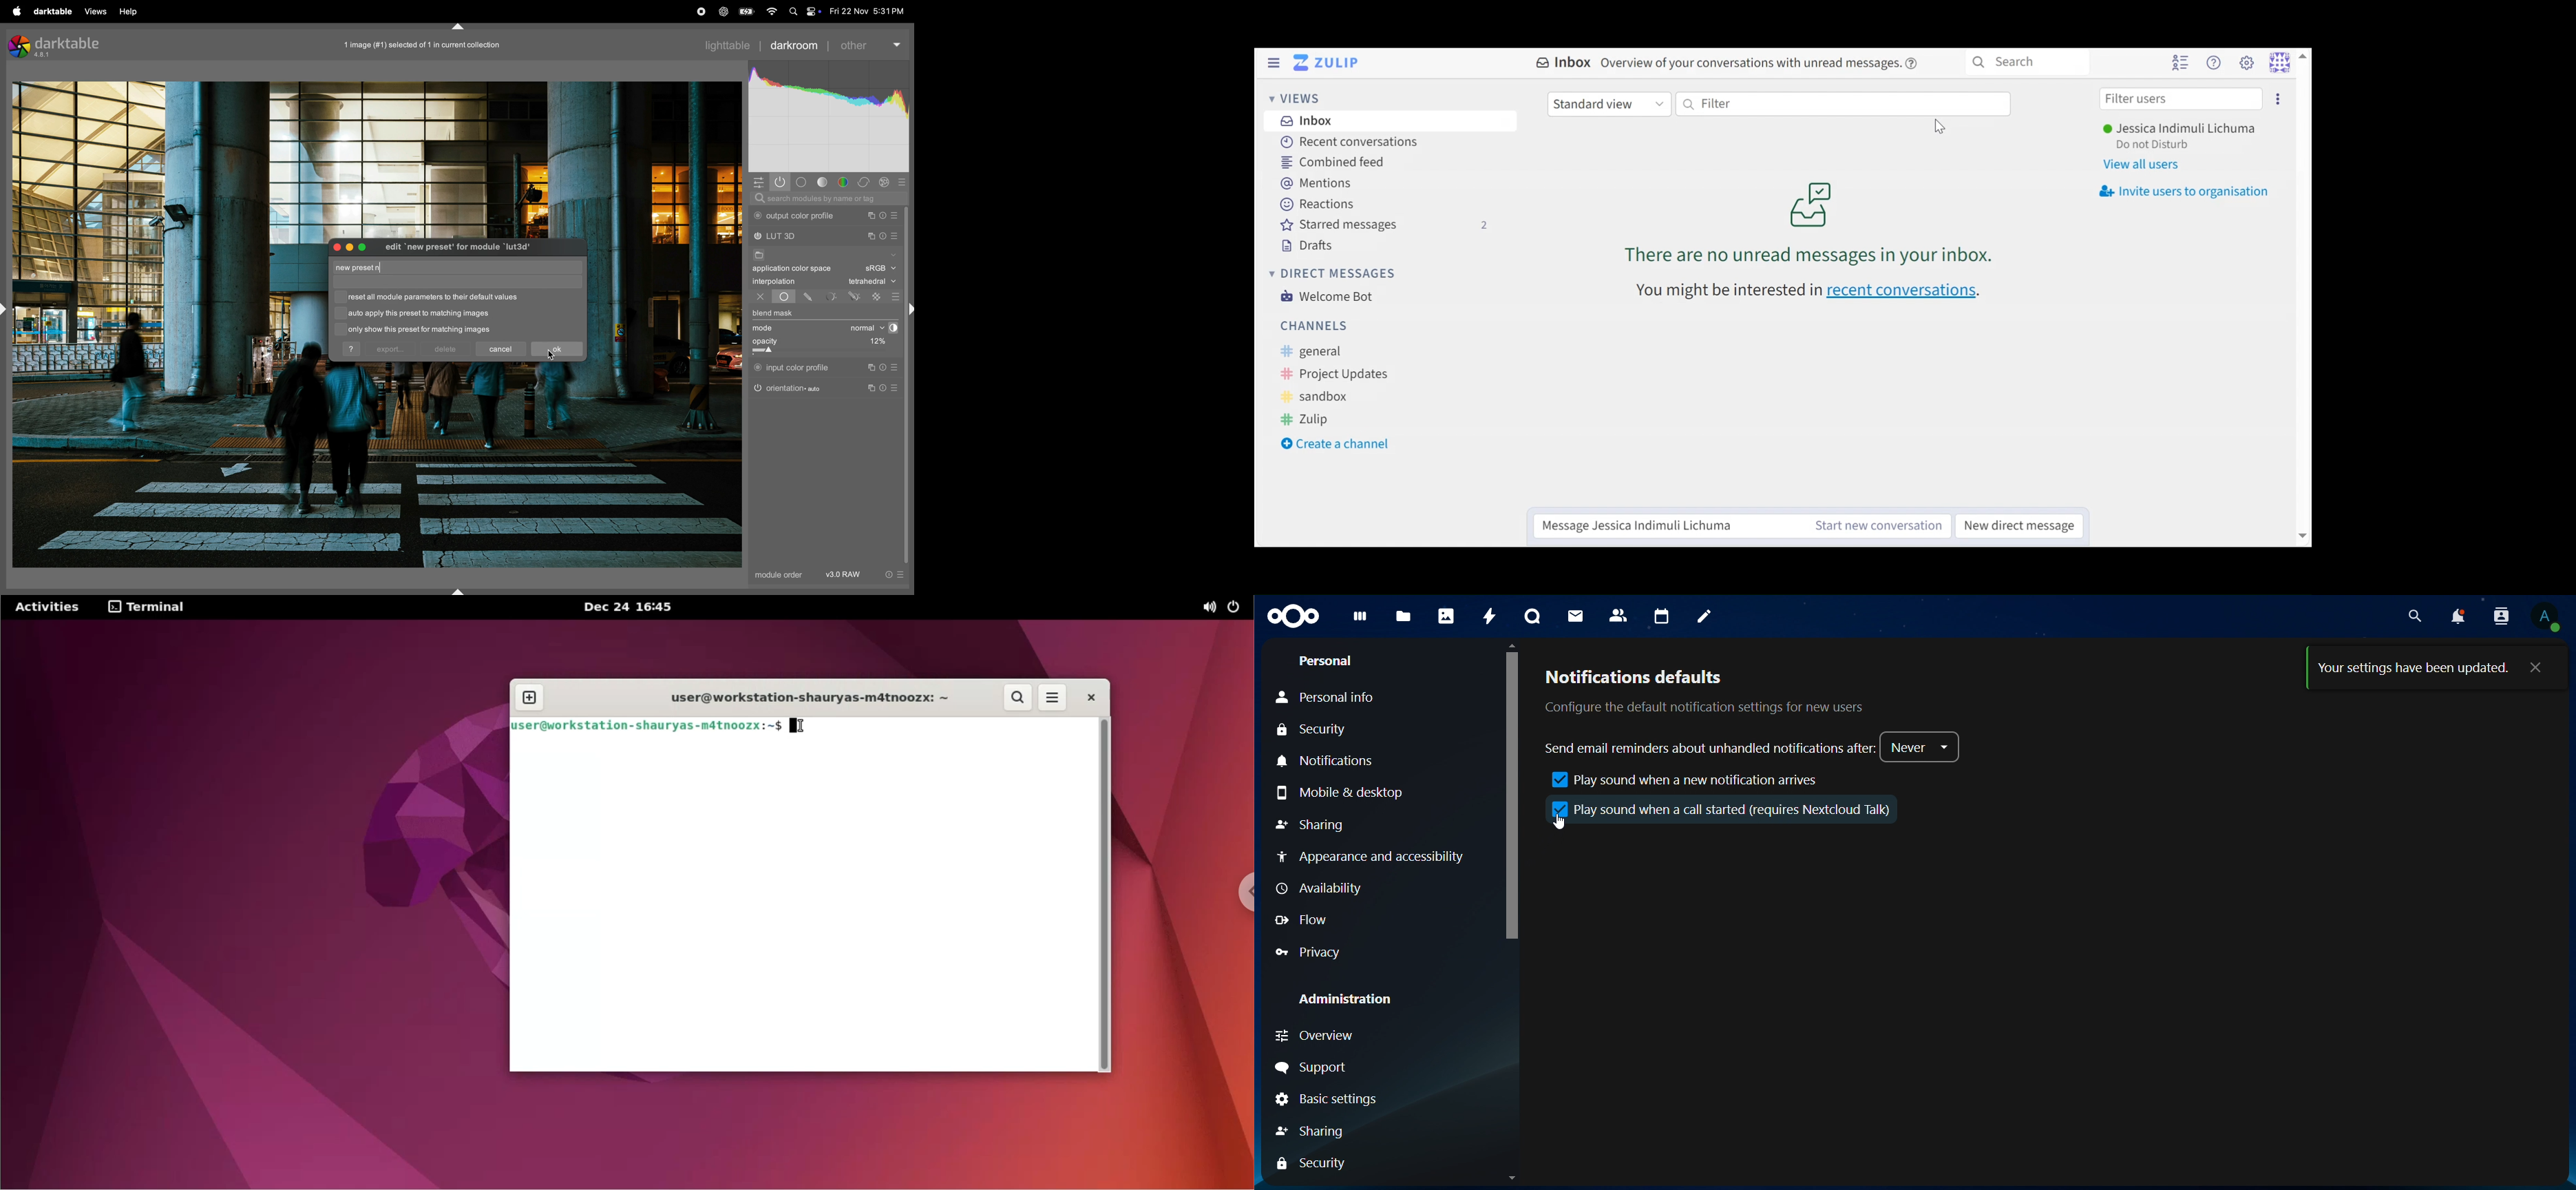 This screenshot has height=1204, width=2576. What do you see at coordinates (364, 268) in the screenshot?
I see `name` at bounding box center [364, 268].